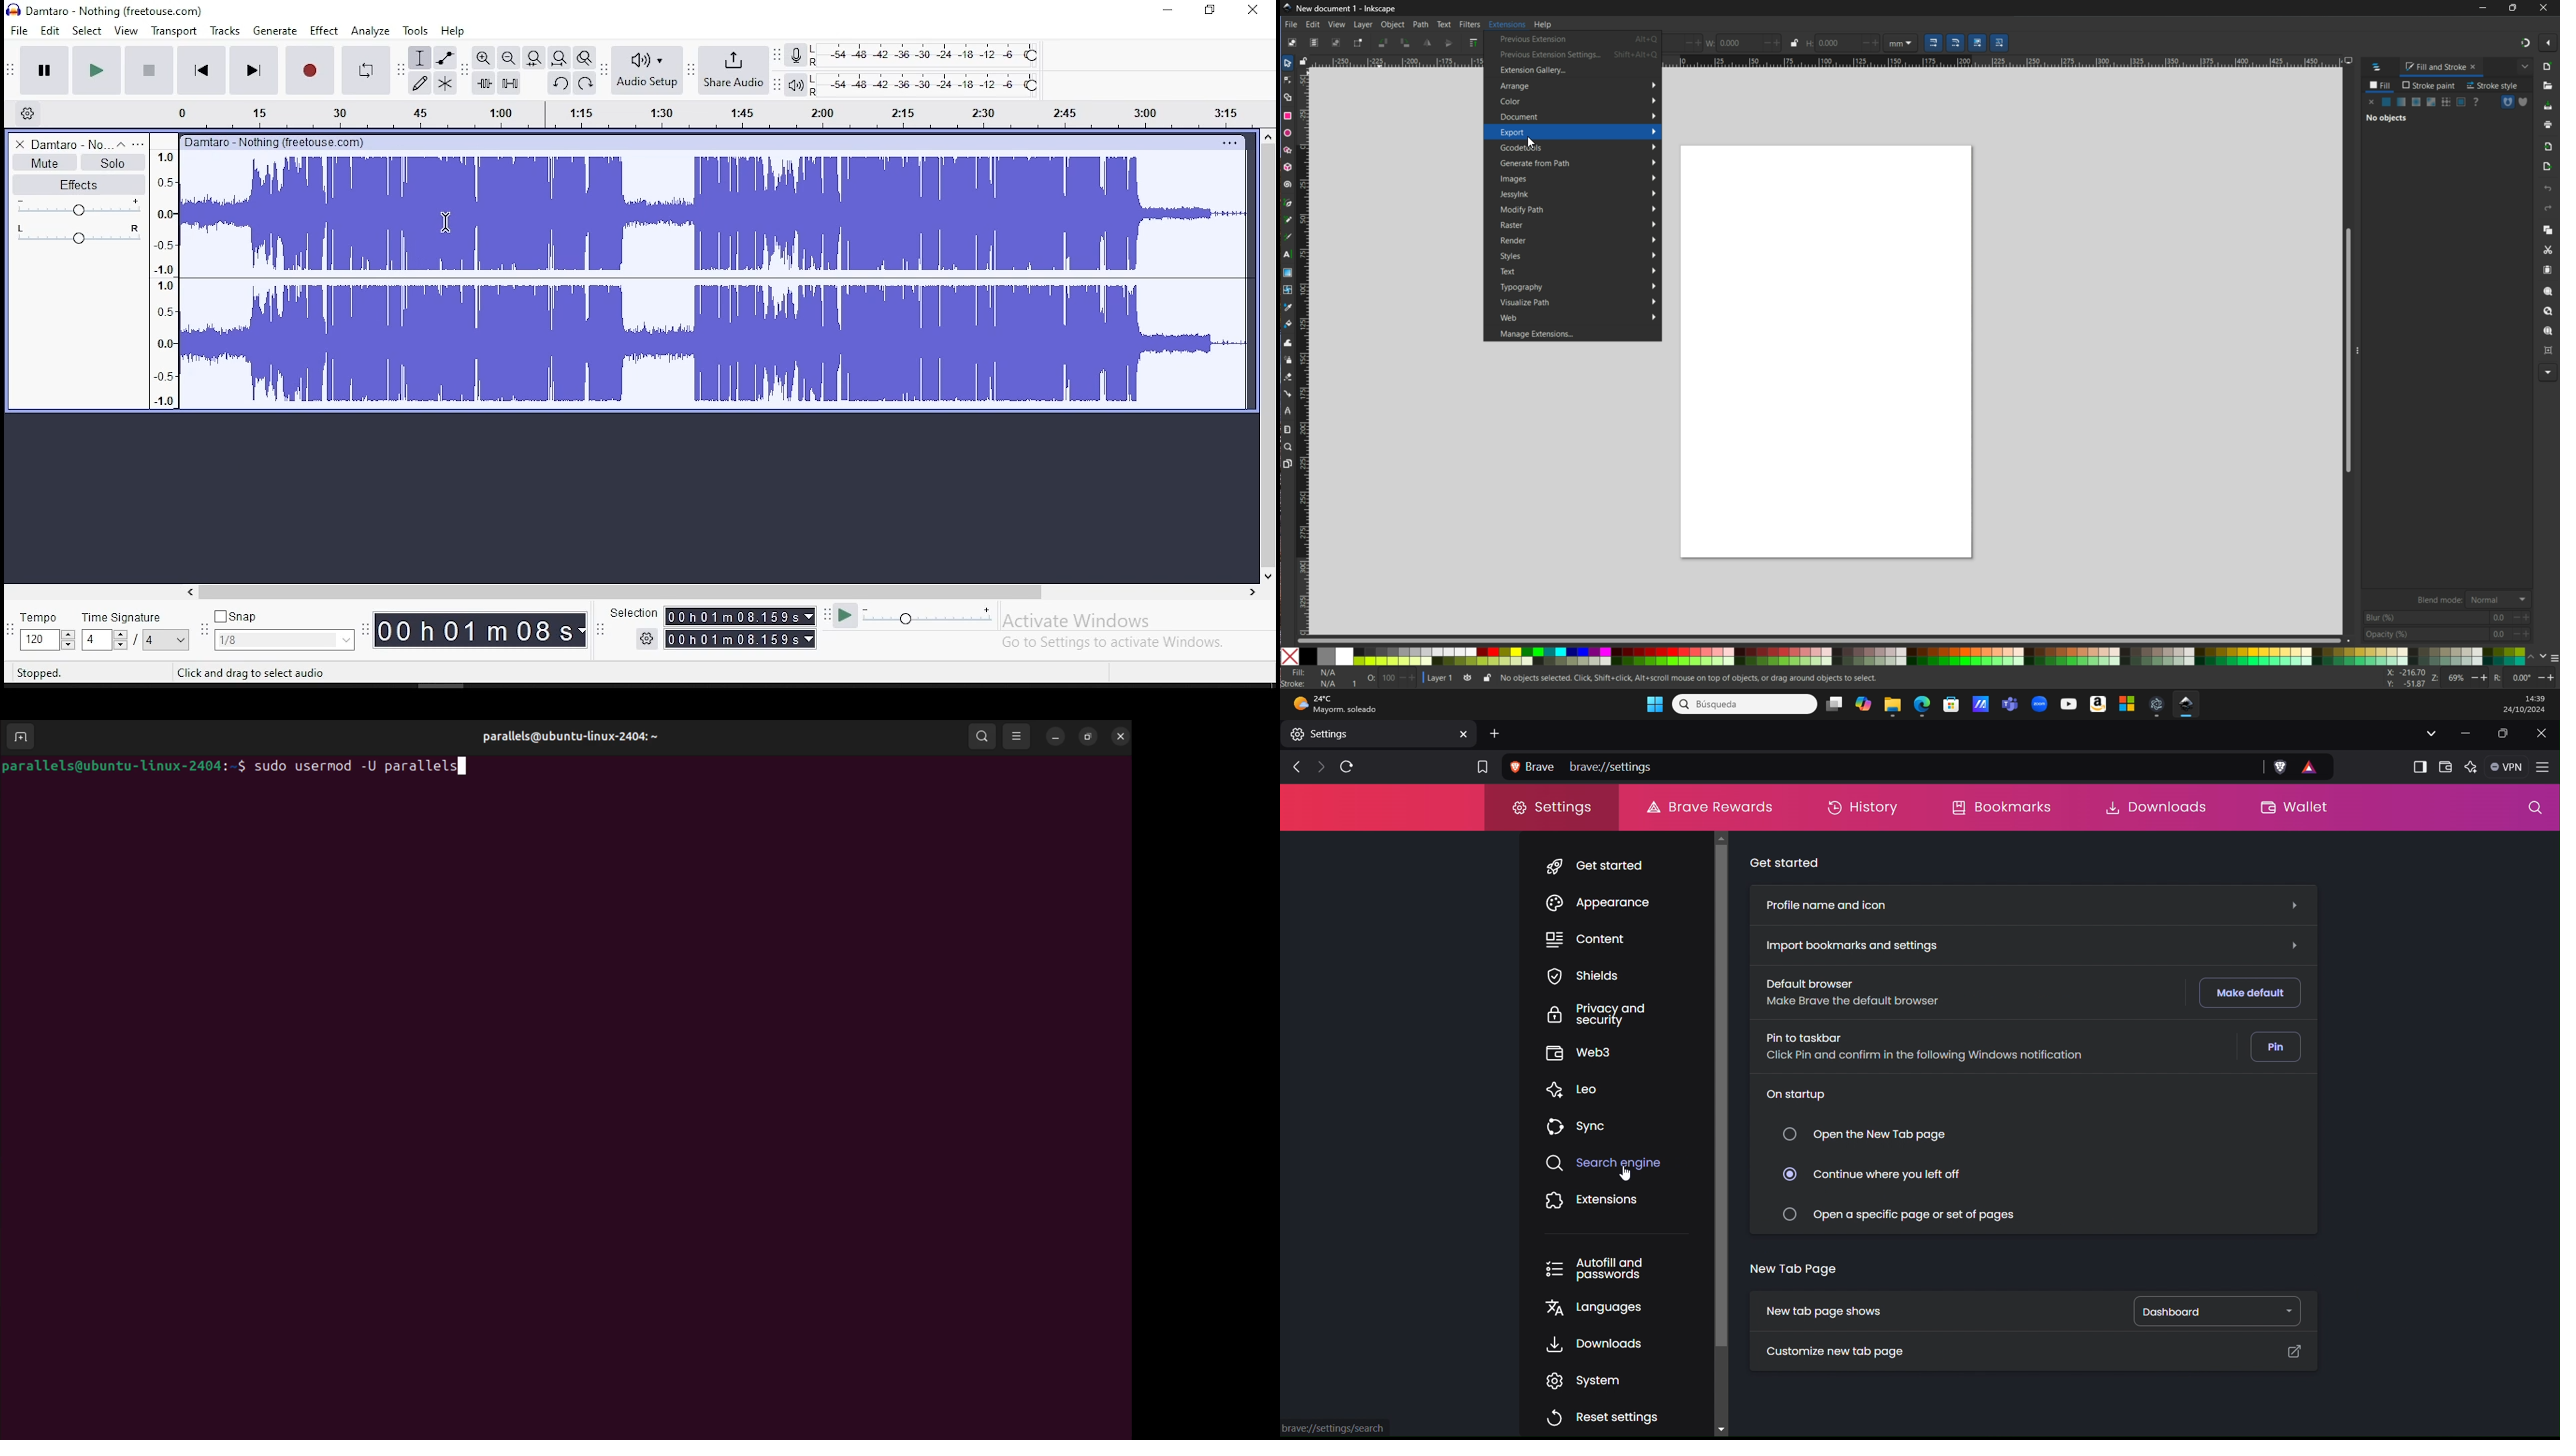  Describe the element at coordinates (370, 32) in the screenshot. I see `analyze` at that location.